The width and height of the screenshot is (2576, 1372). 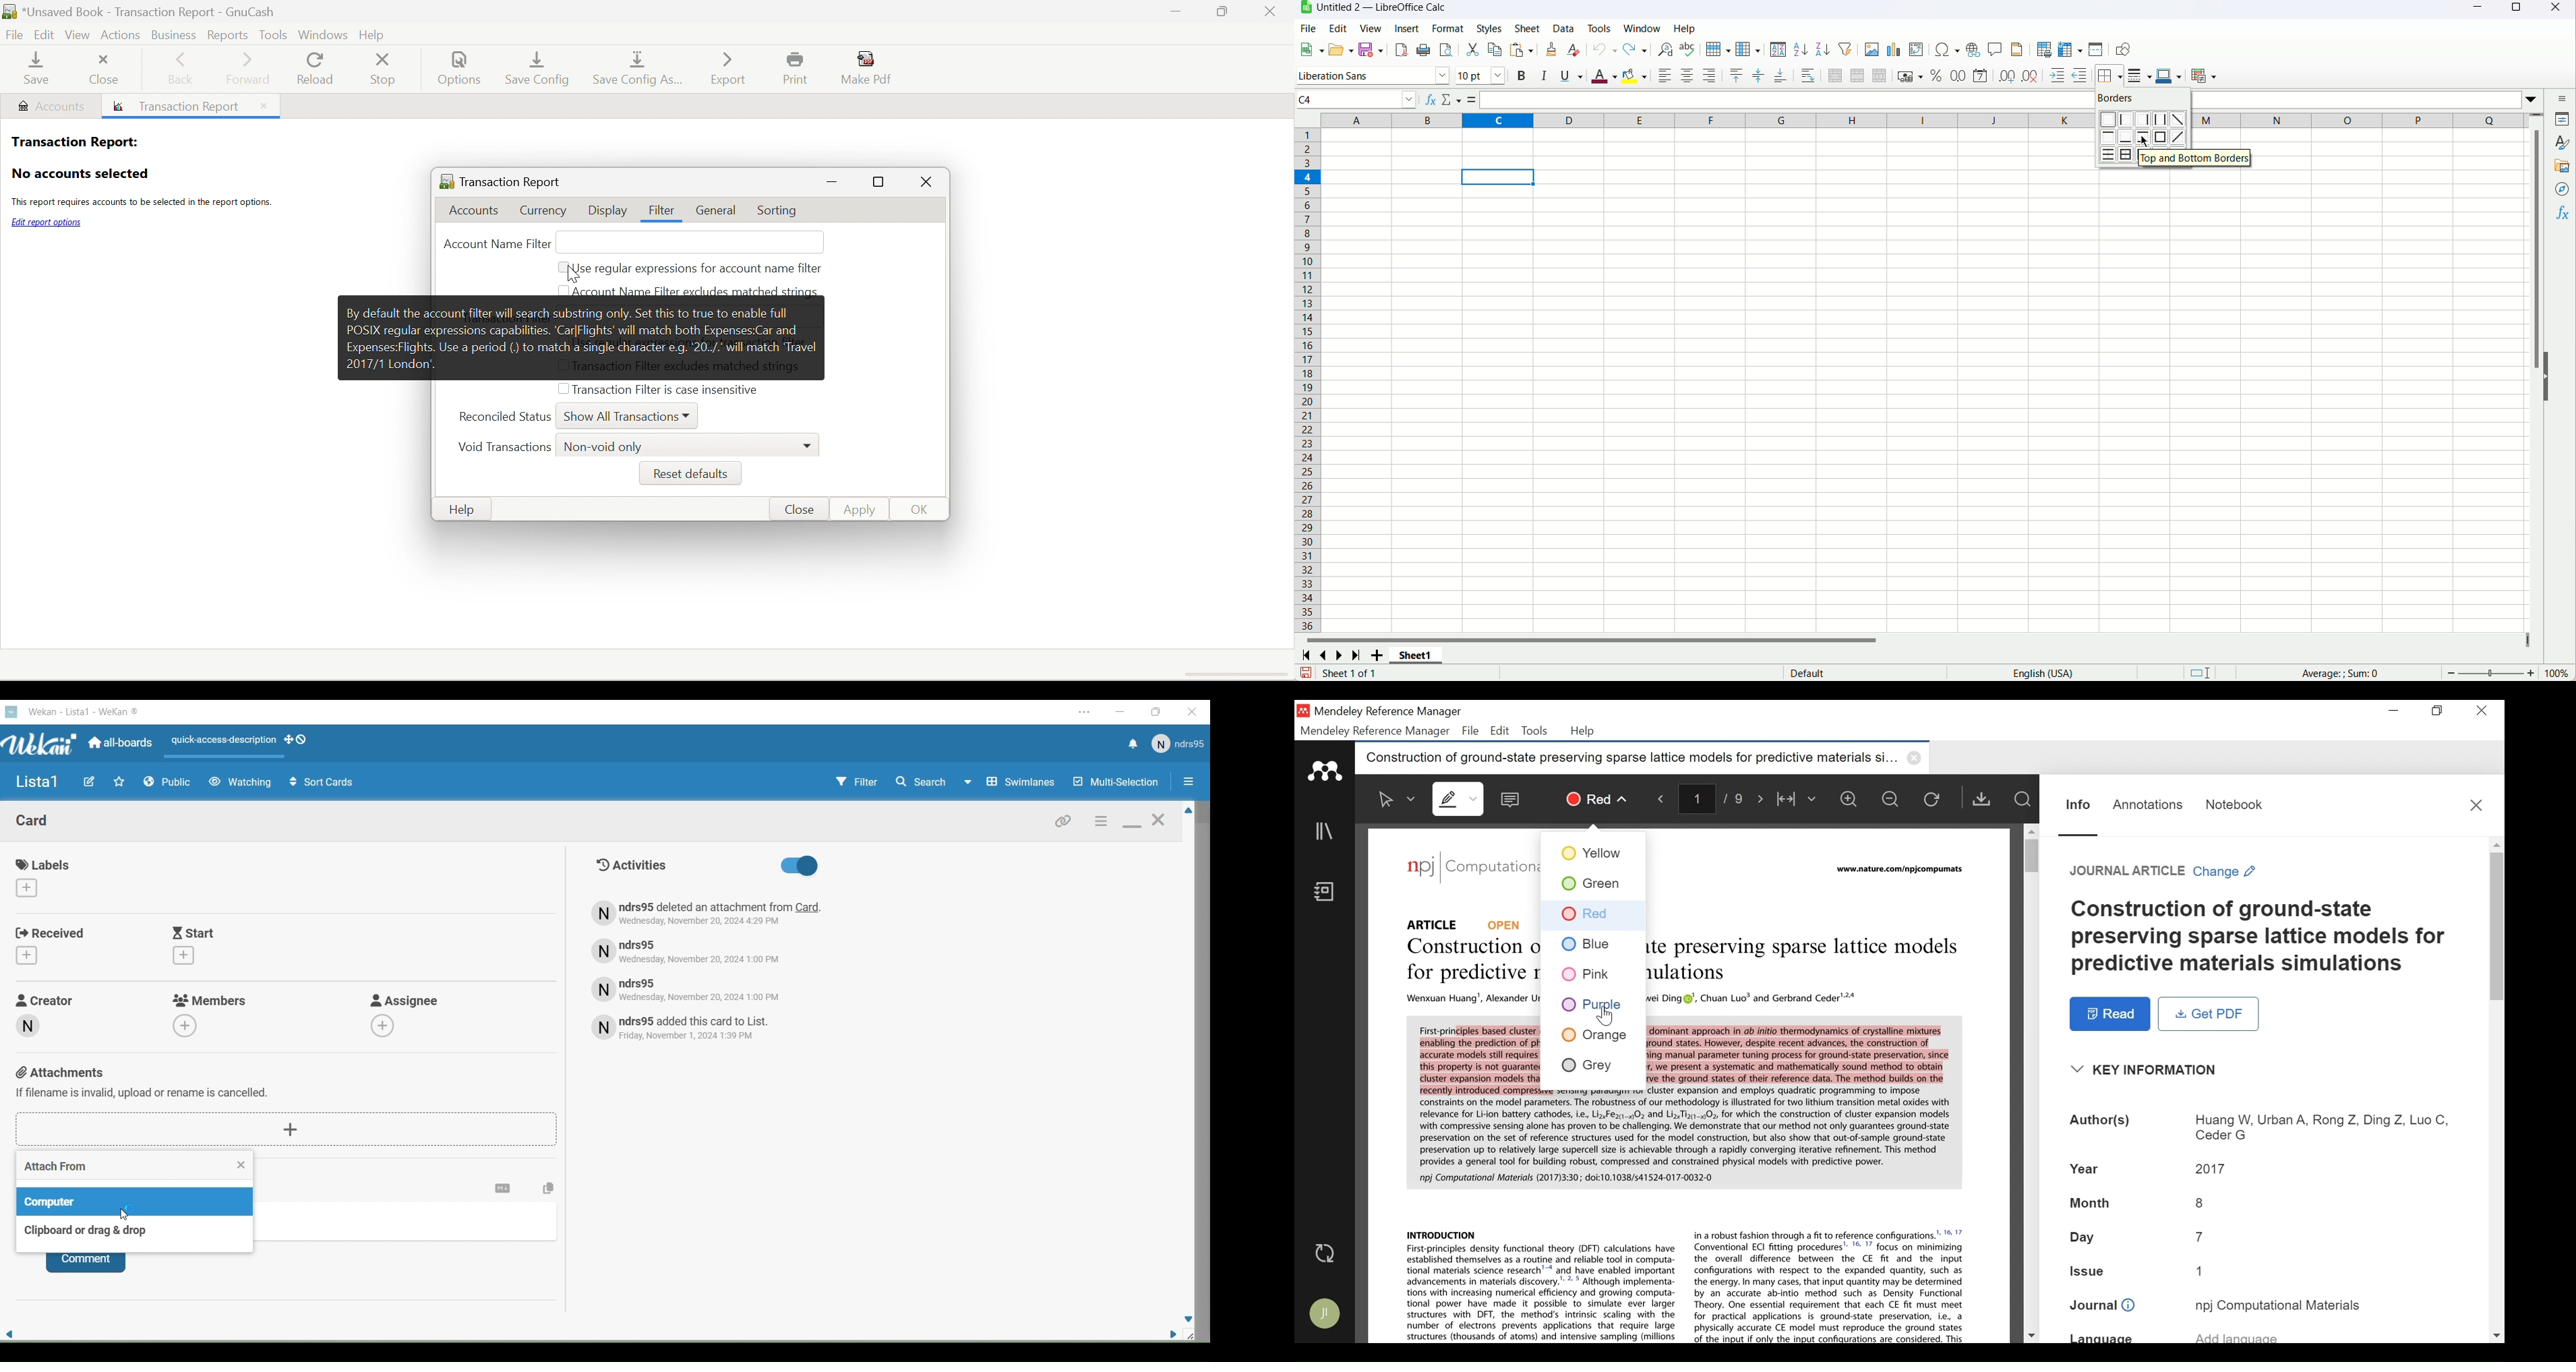 What do you see at coordinates (2563, 165) in the screenshot?
I see `Gallery` at bounding box center [2563, 165].